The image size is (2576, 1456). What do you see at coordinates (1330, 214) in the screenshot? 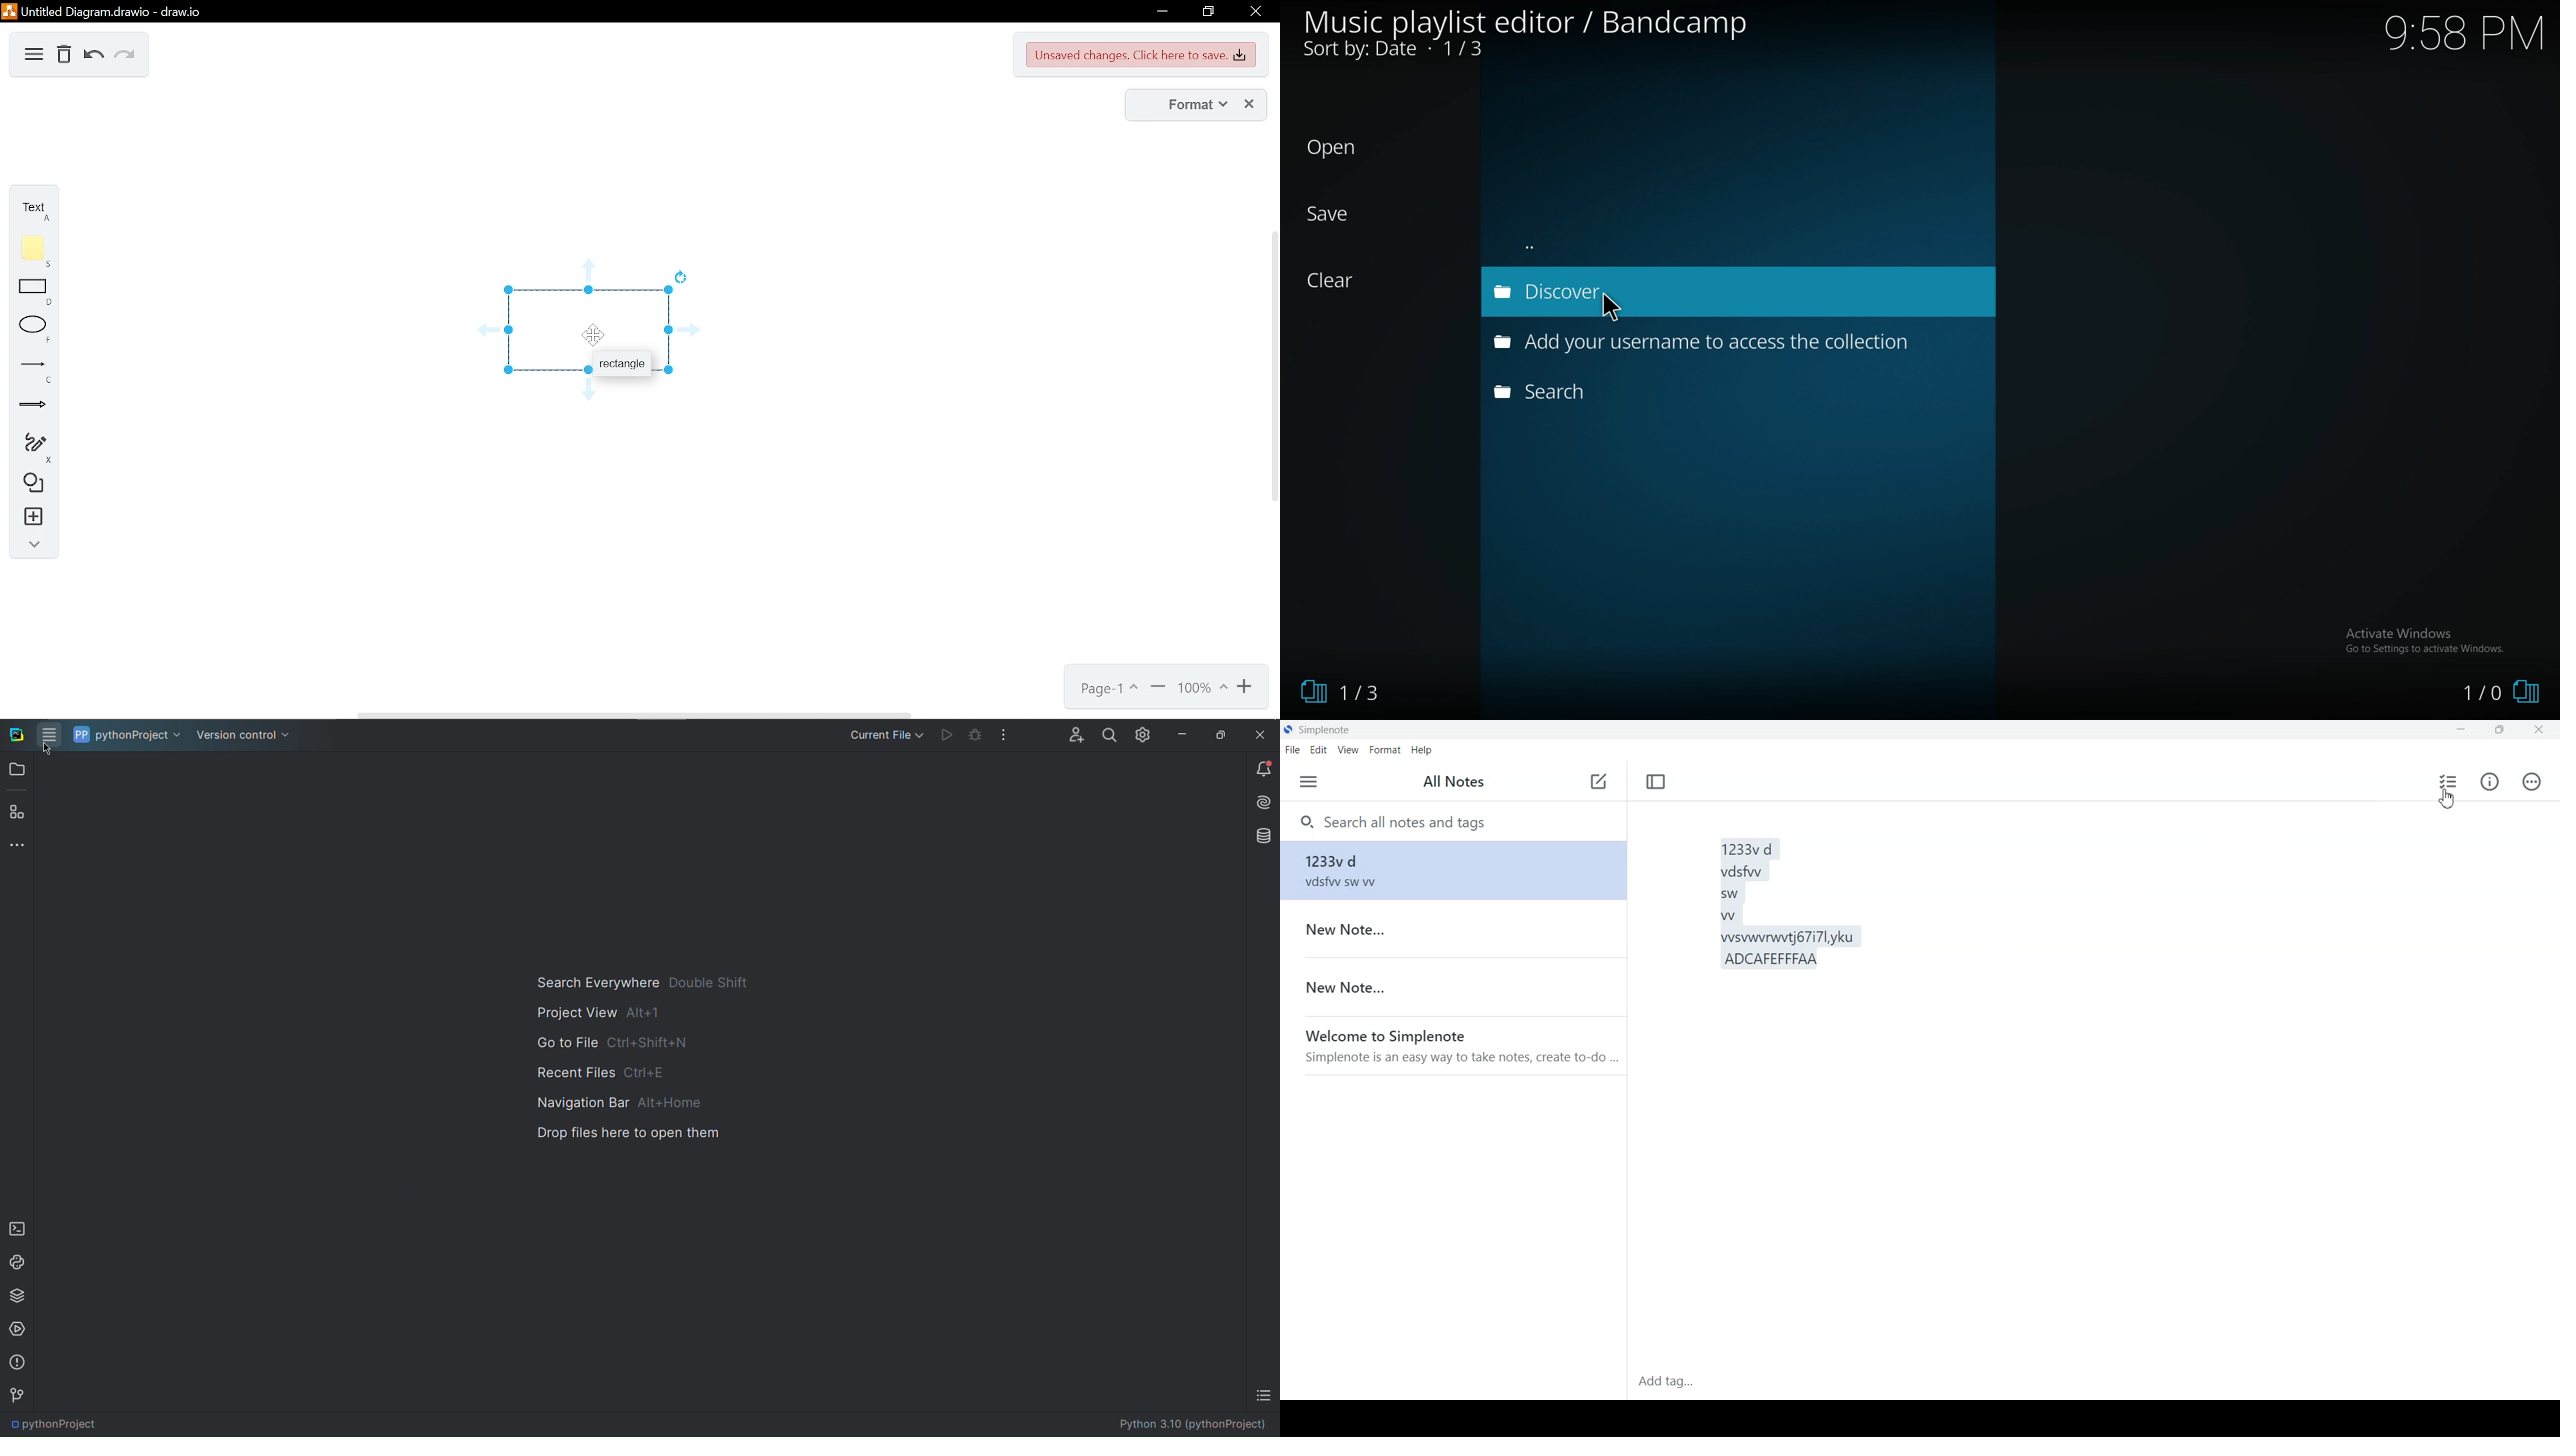
I see `Save` at bounding box center [1330, 214].